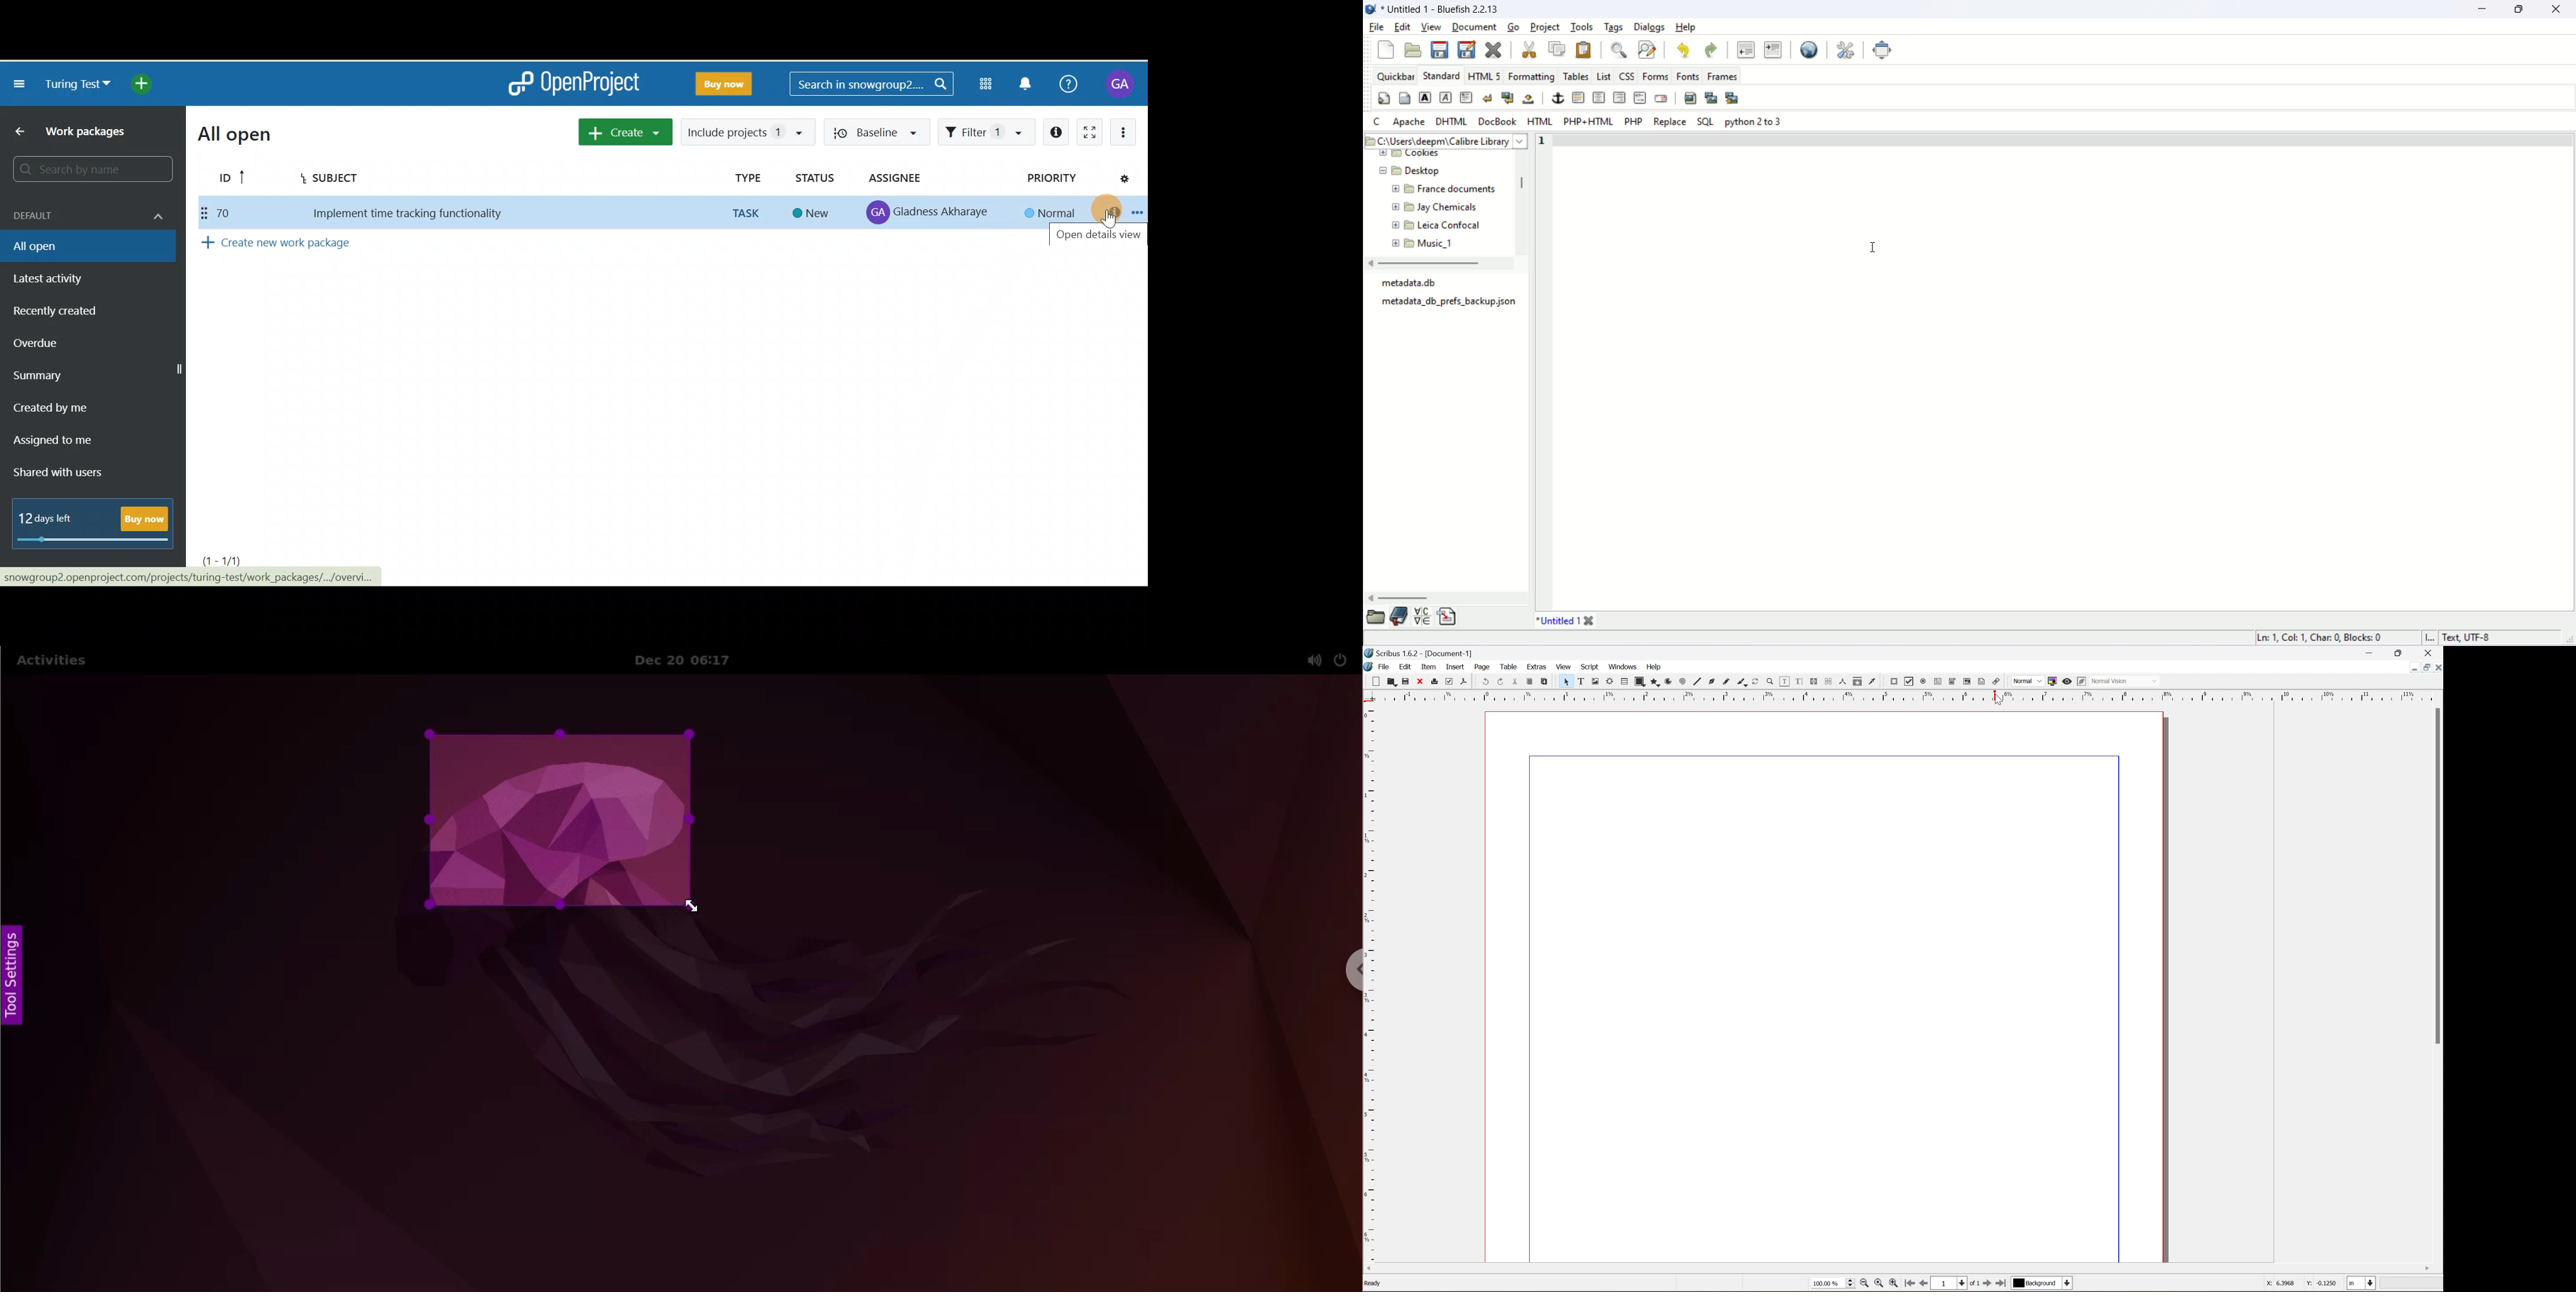 The height and width of the screenshot is (1316, 2576). I want to click on Default, so click(86, 209).